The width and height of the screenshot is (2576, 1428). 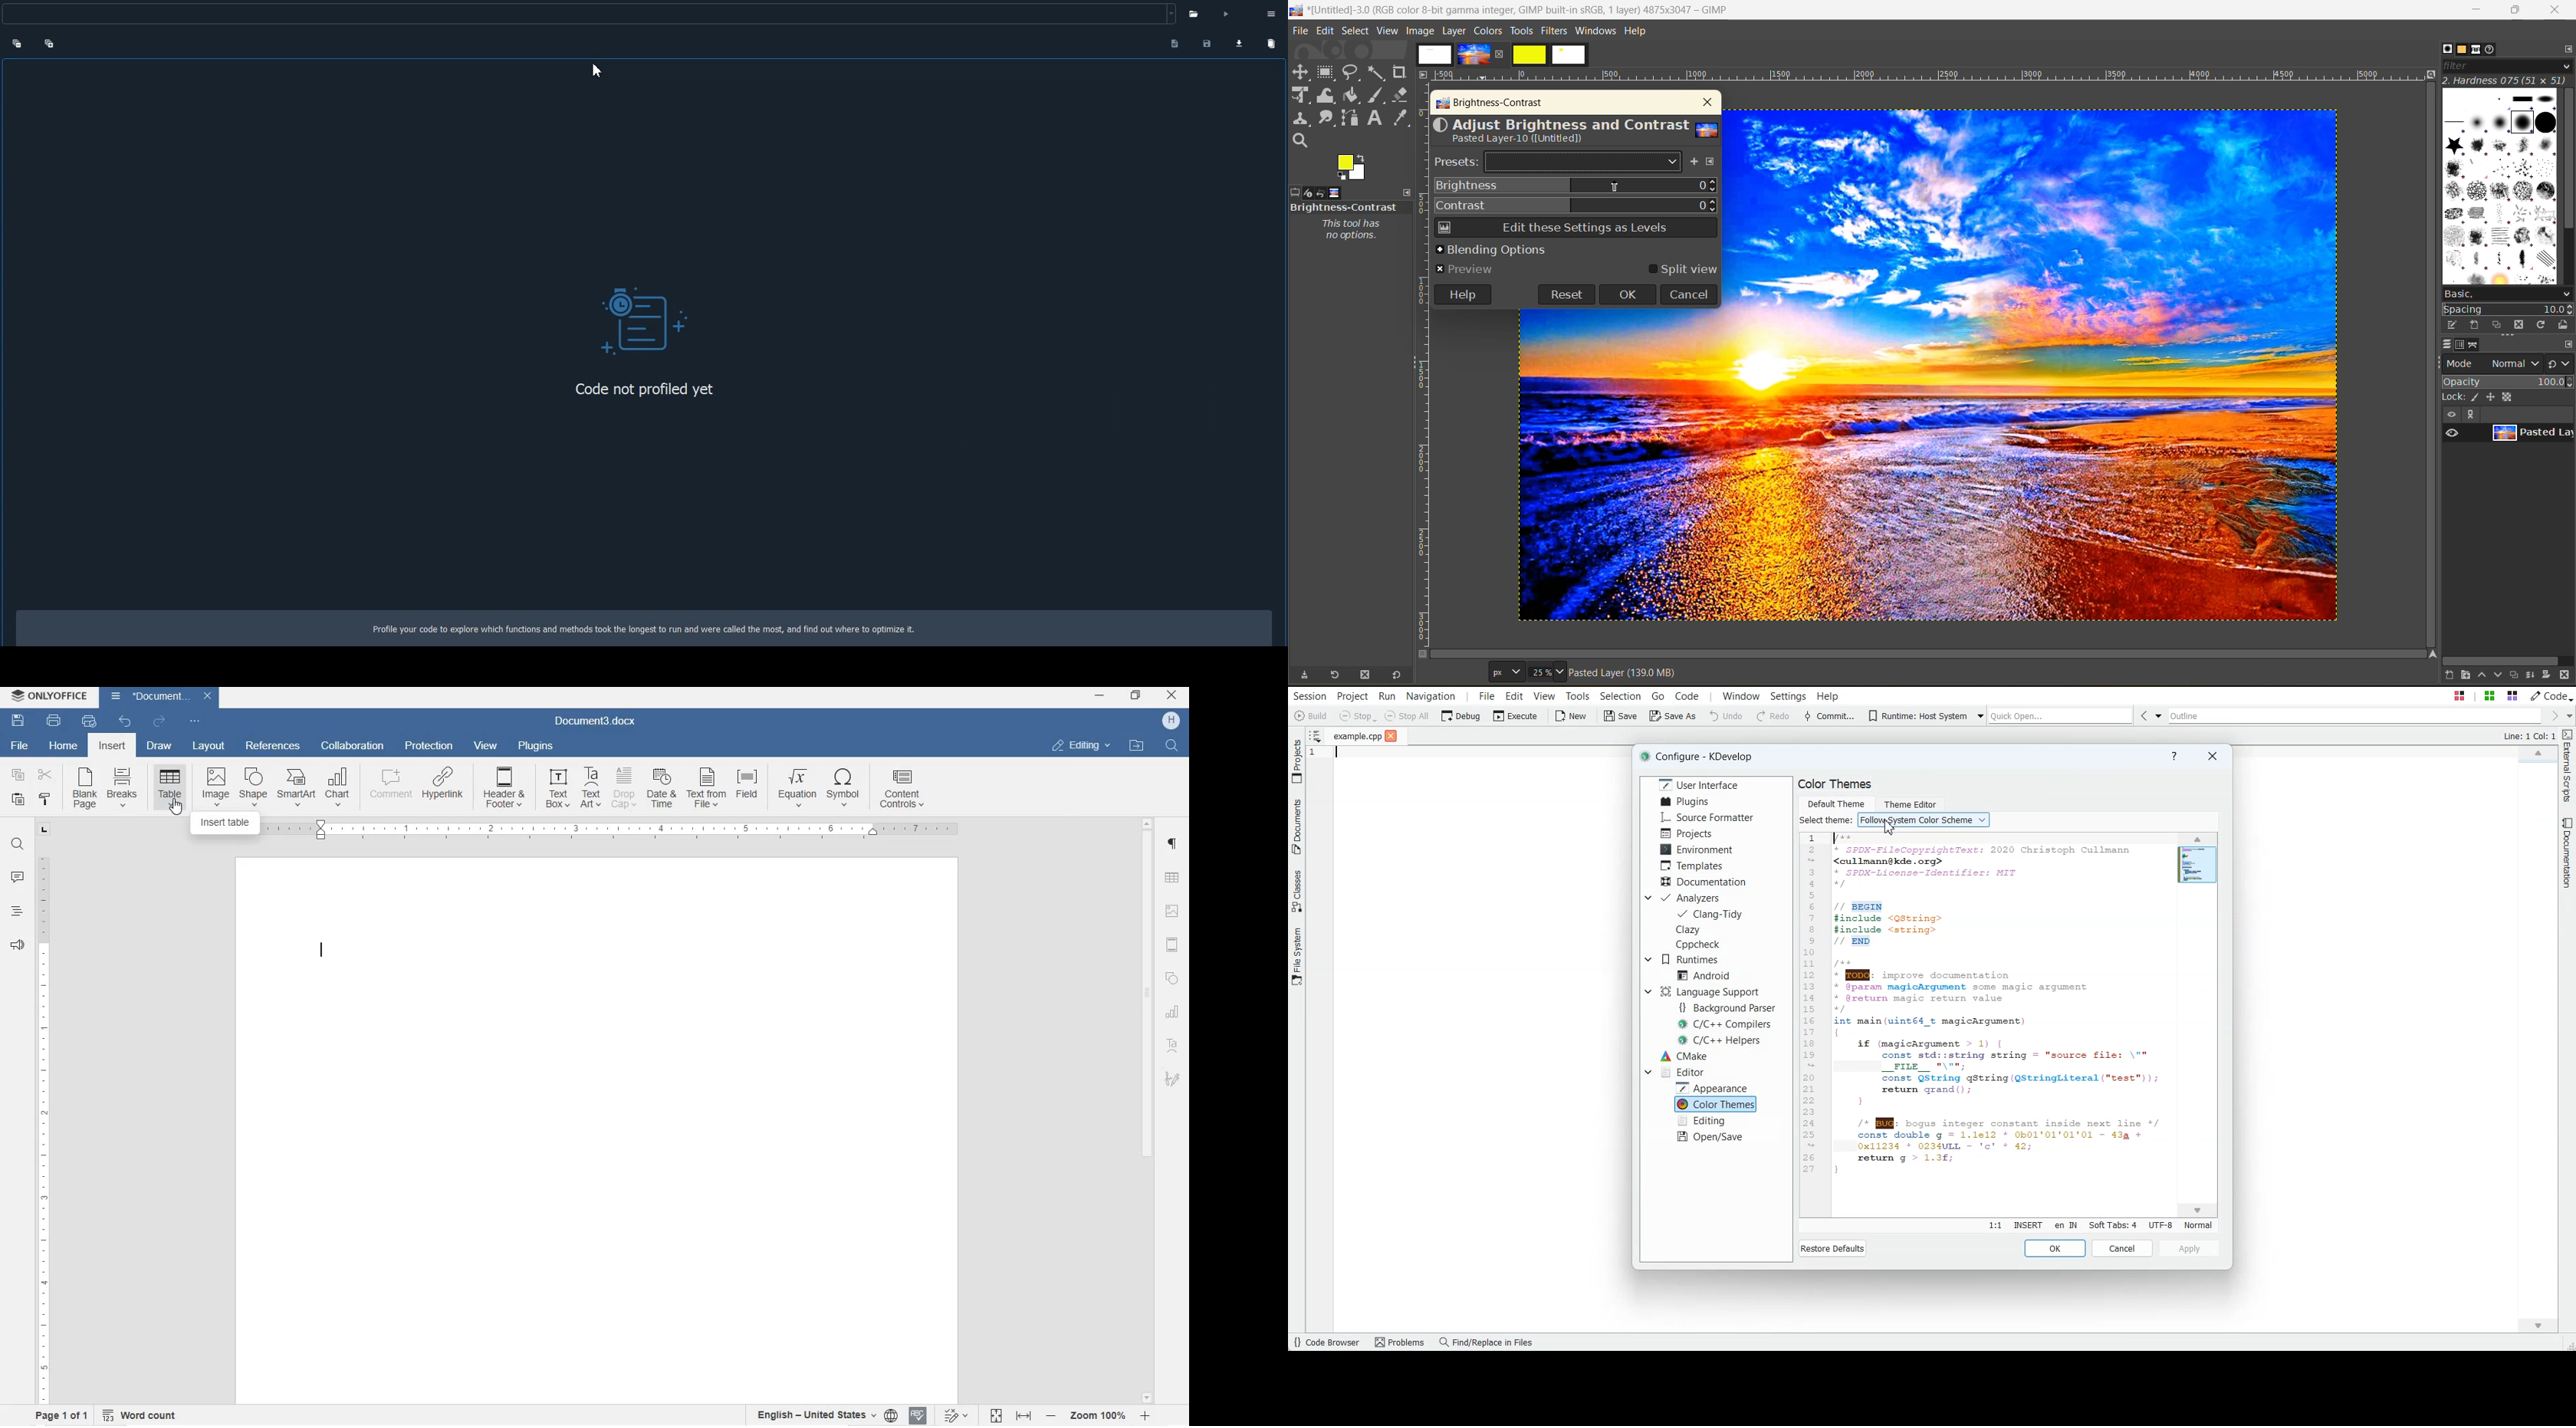 I want to click on brightness, so click(x=1576, y=186).